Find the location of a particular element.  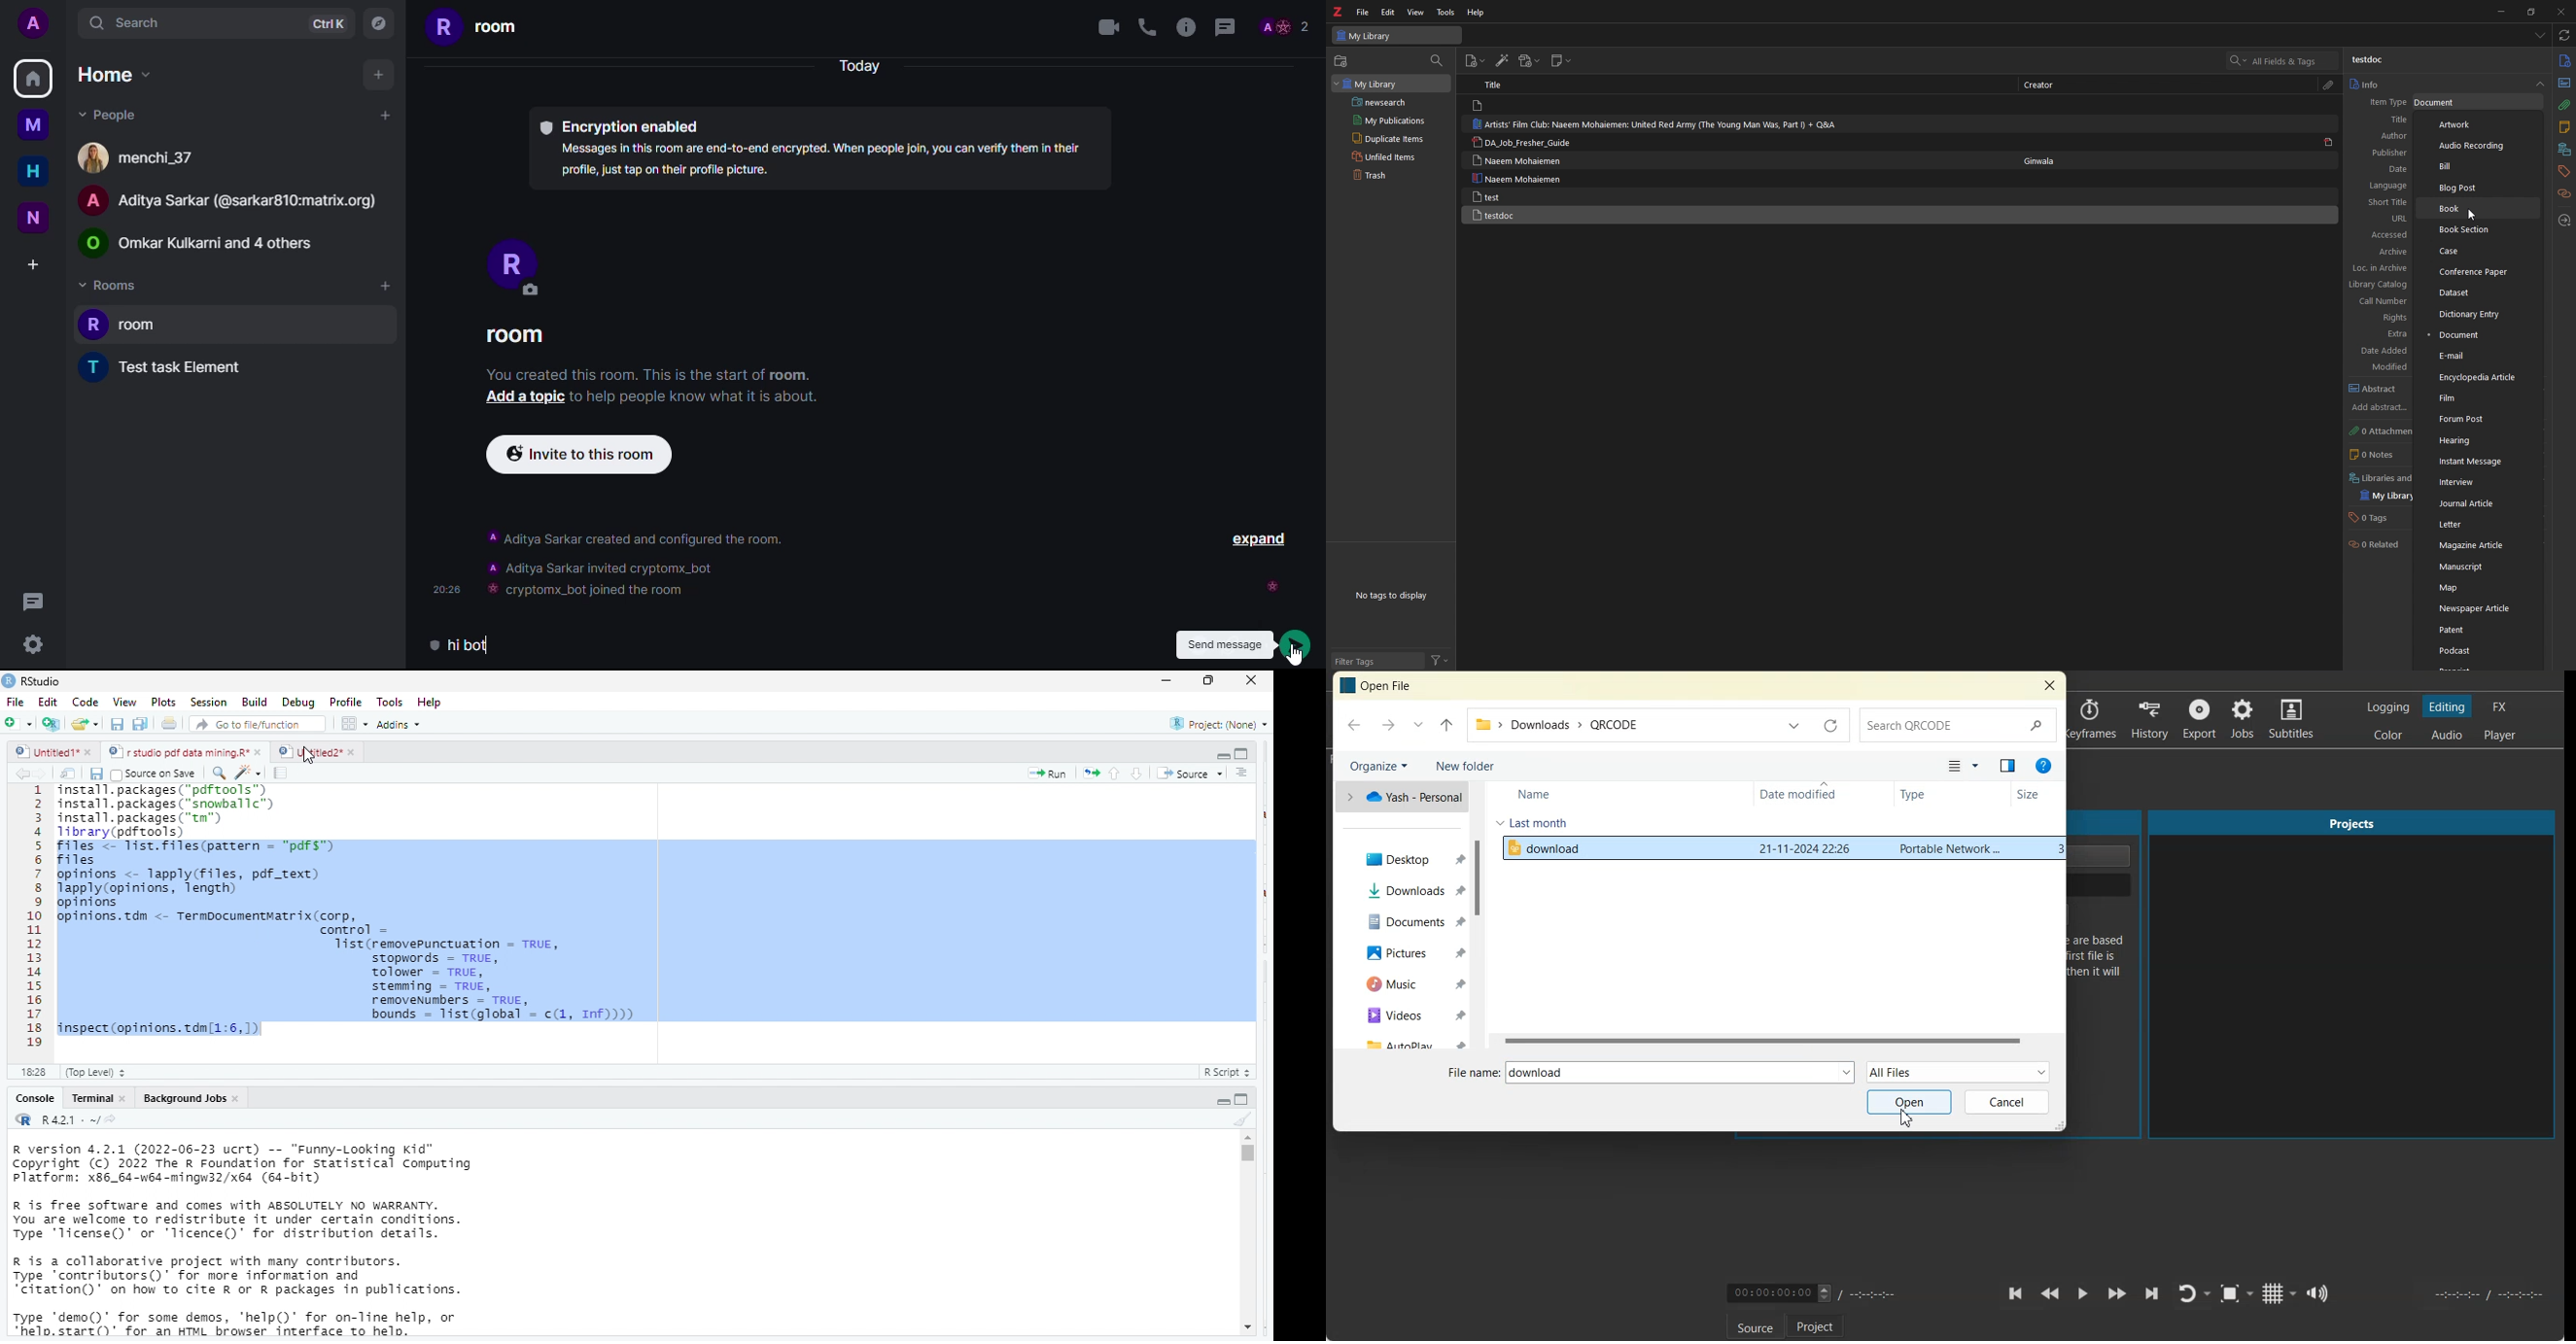

search is located at coordinates (2283, 60).